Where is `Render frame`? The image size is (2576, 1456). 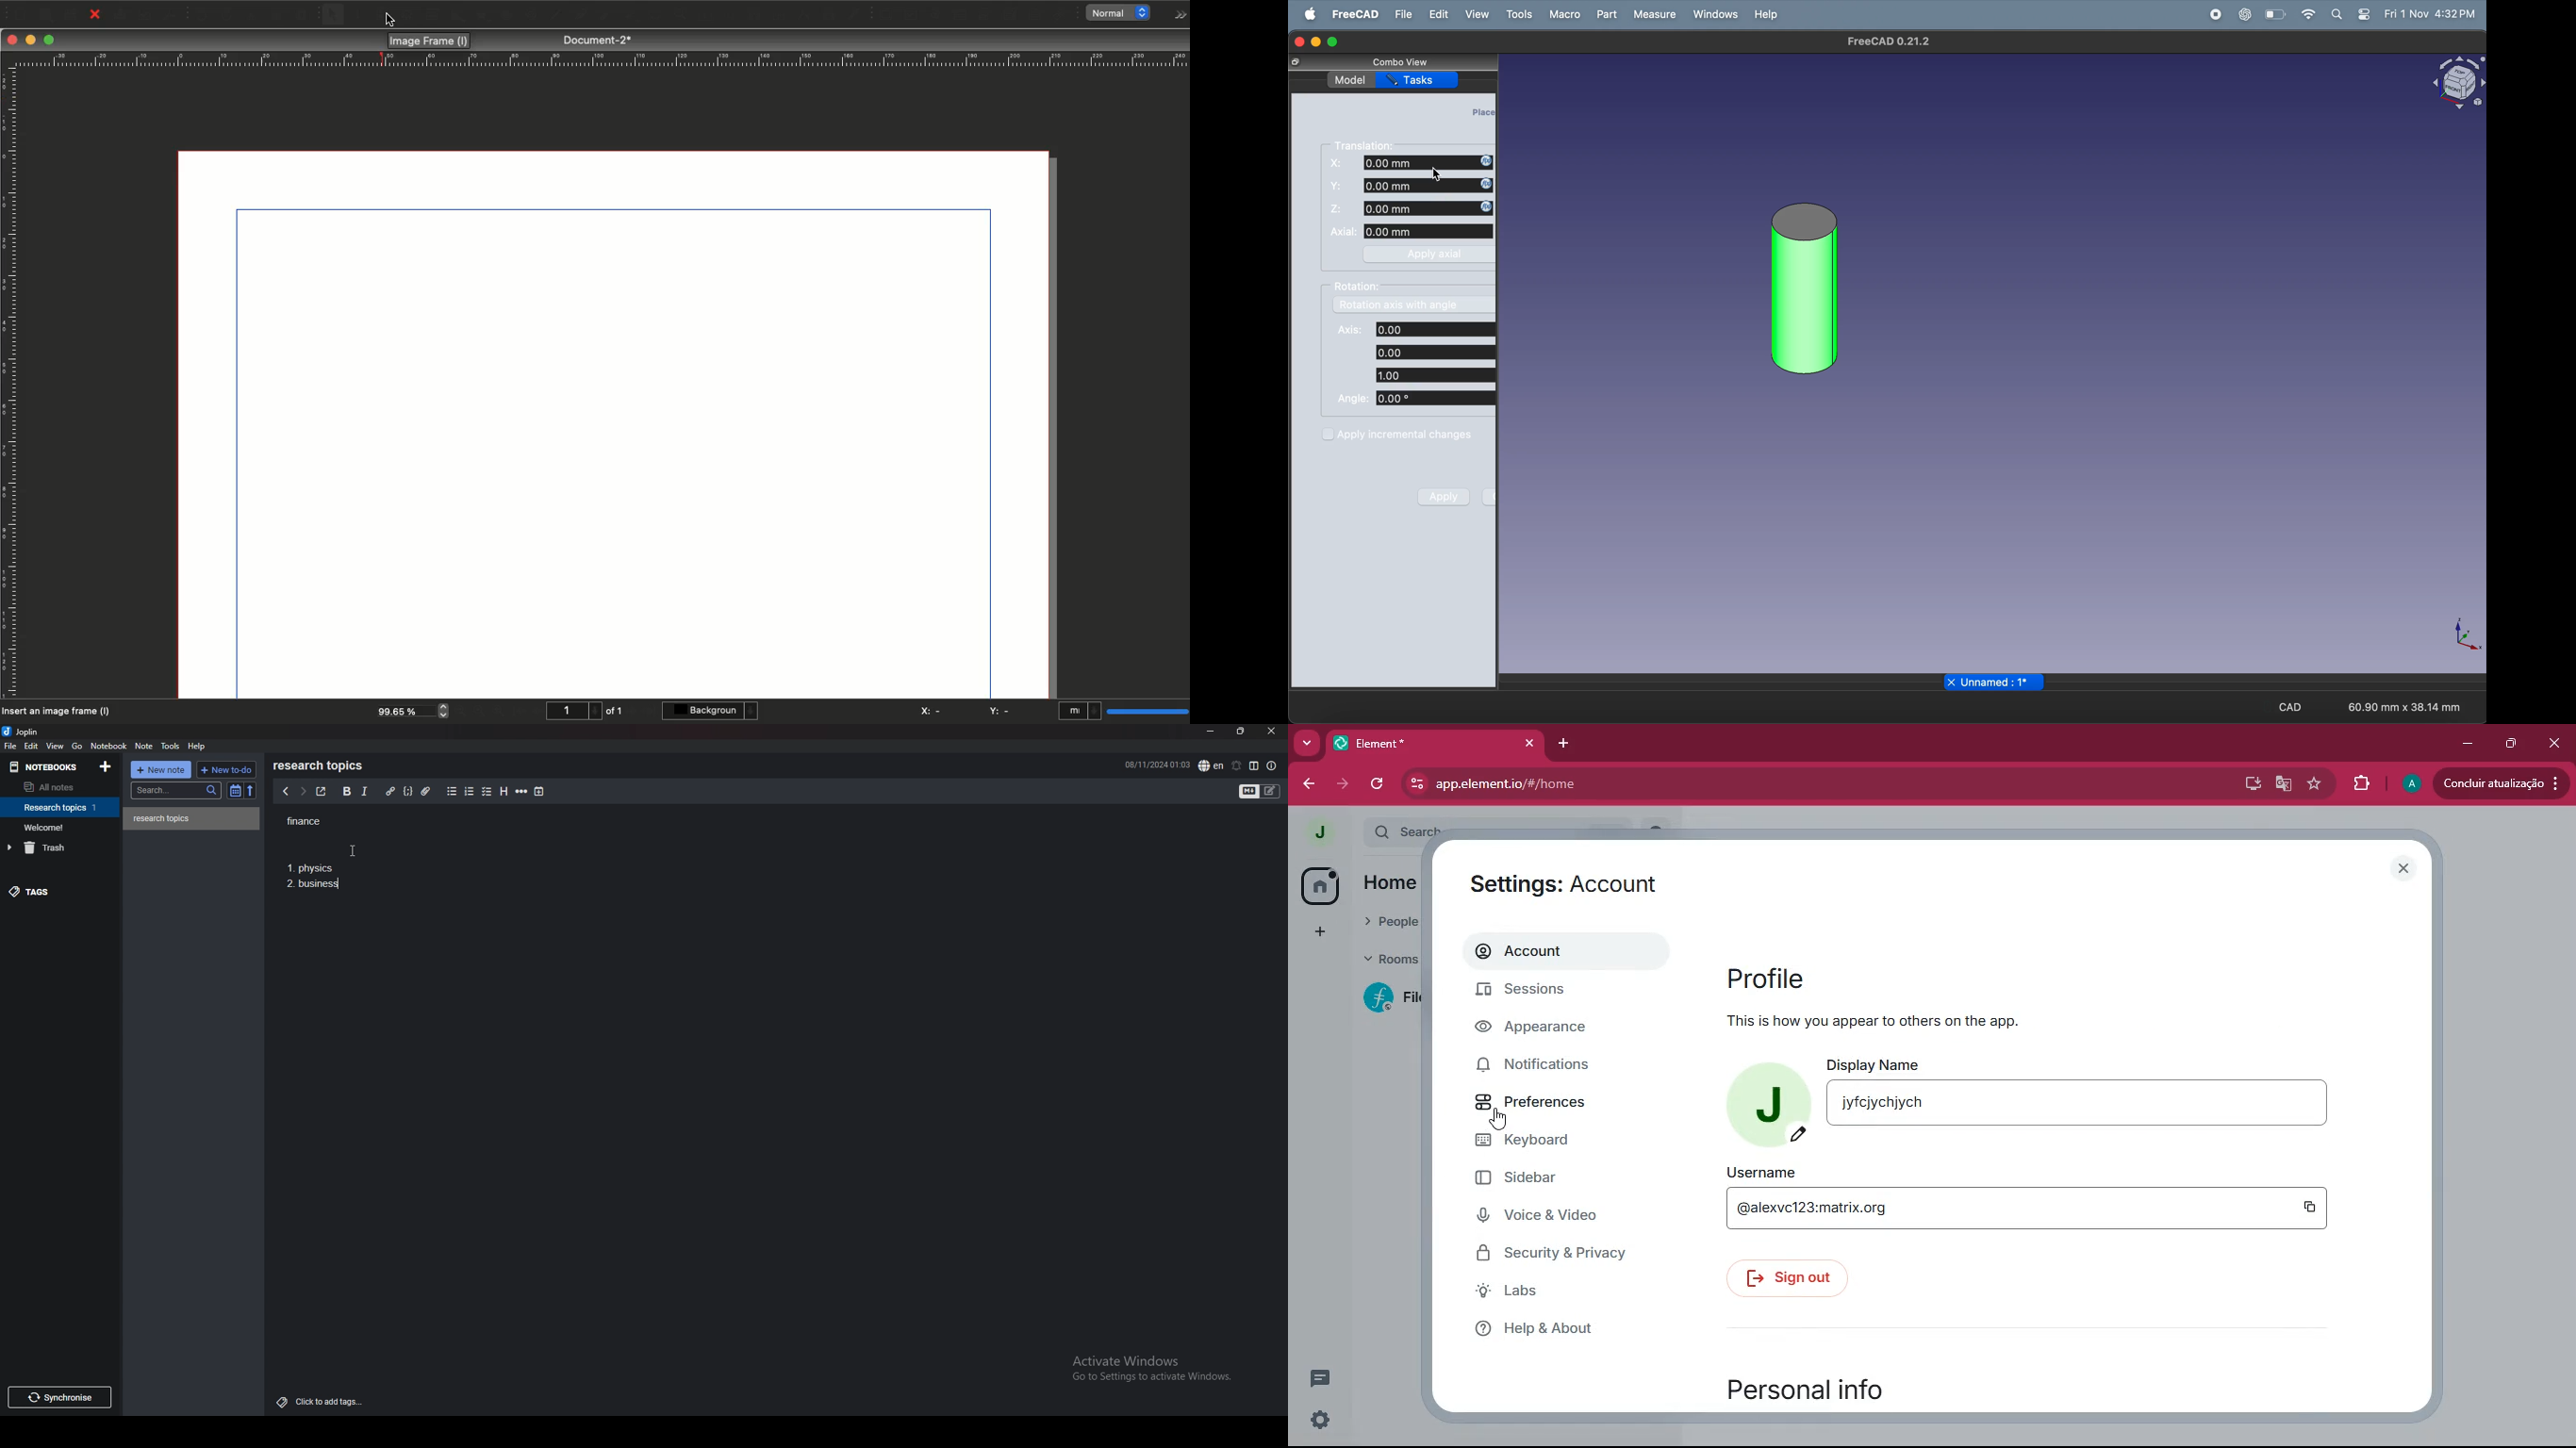
Render frame is located at coordinates (406, 15).